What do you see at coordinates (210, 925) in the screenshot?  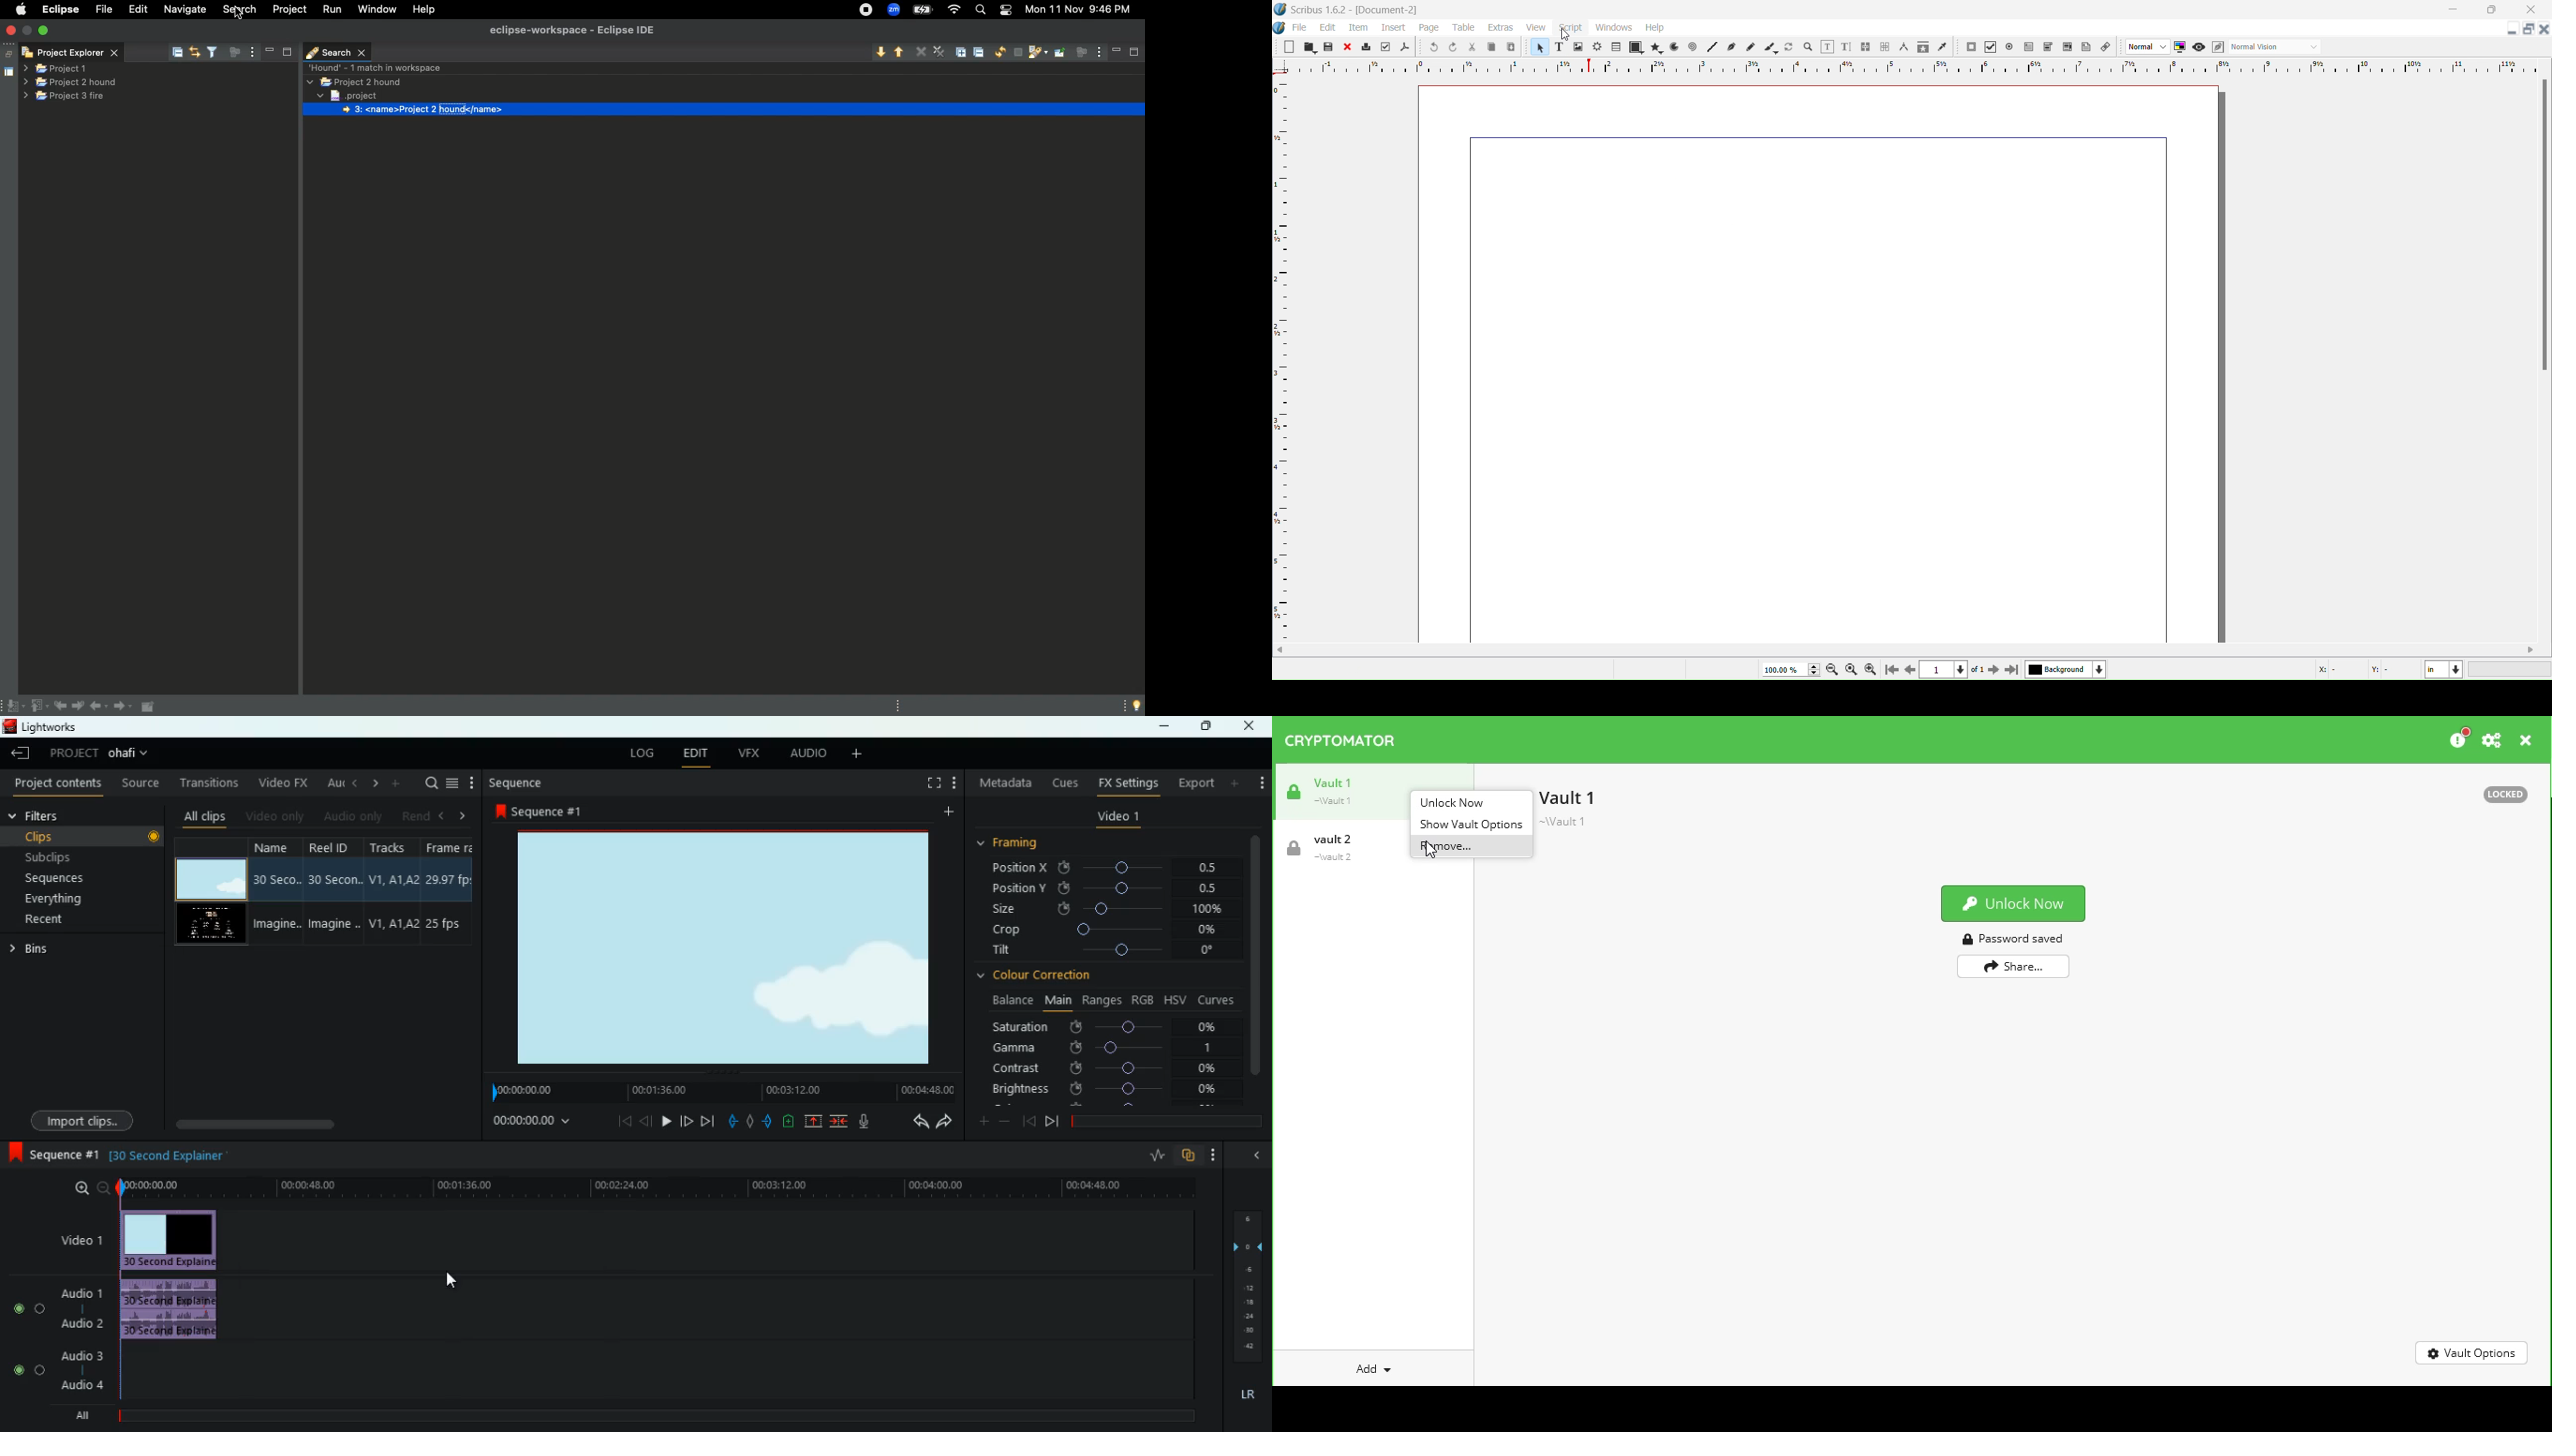 I see `screen` at bounding box center [210, 925].